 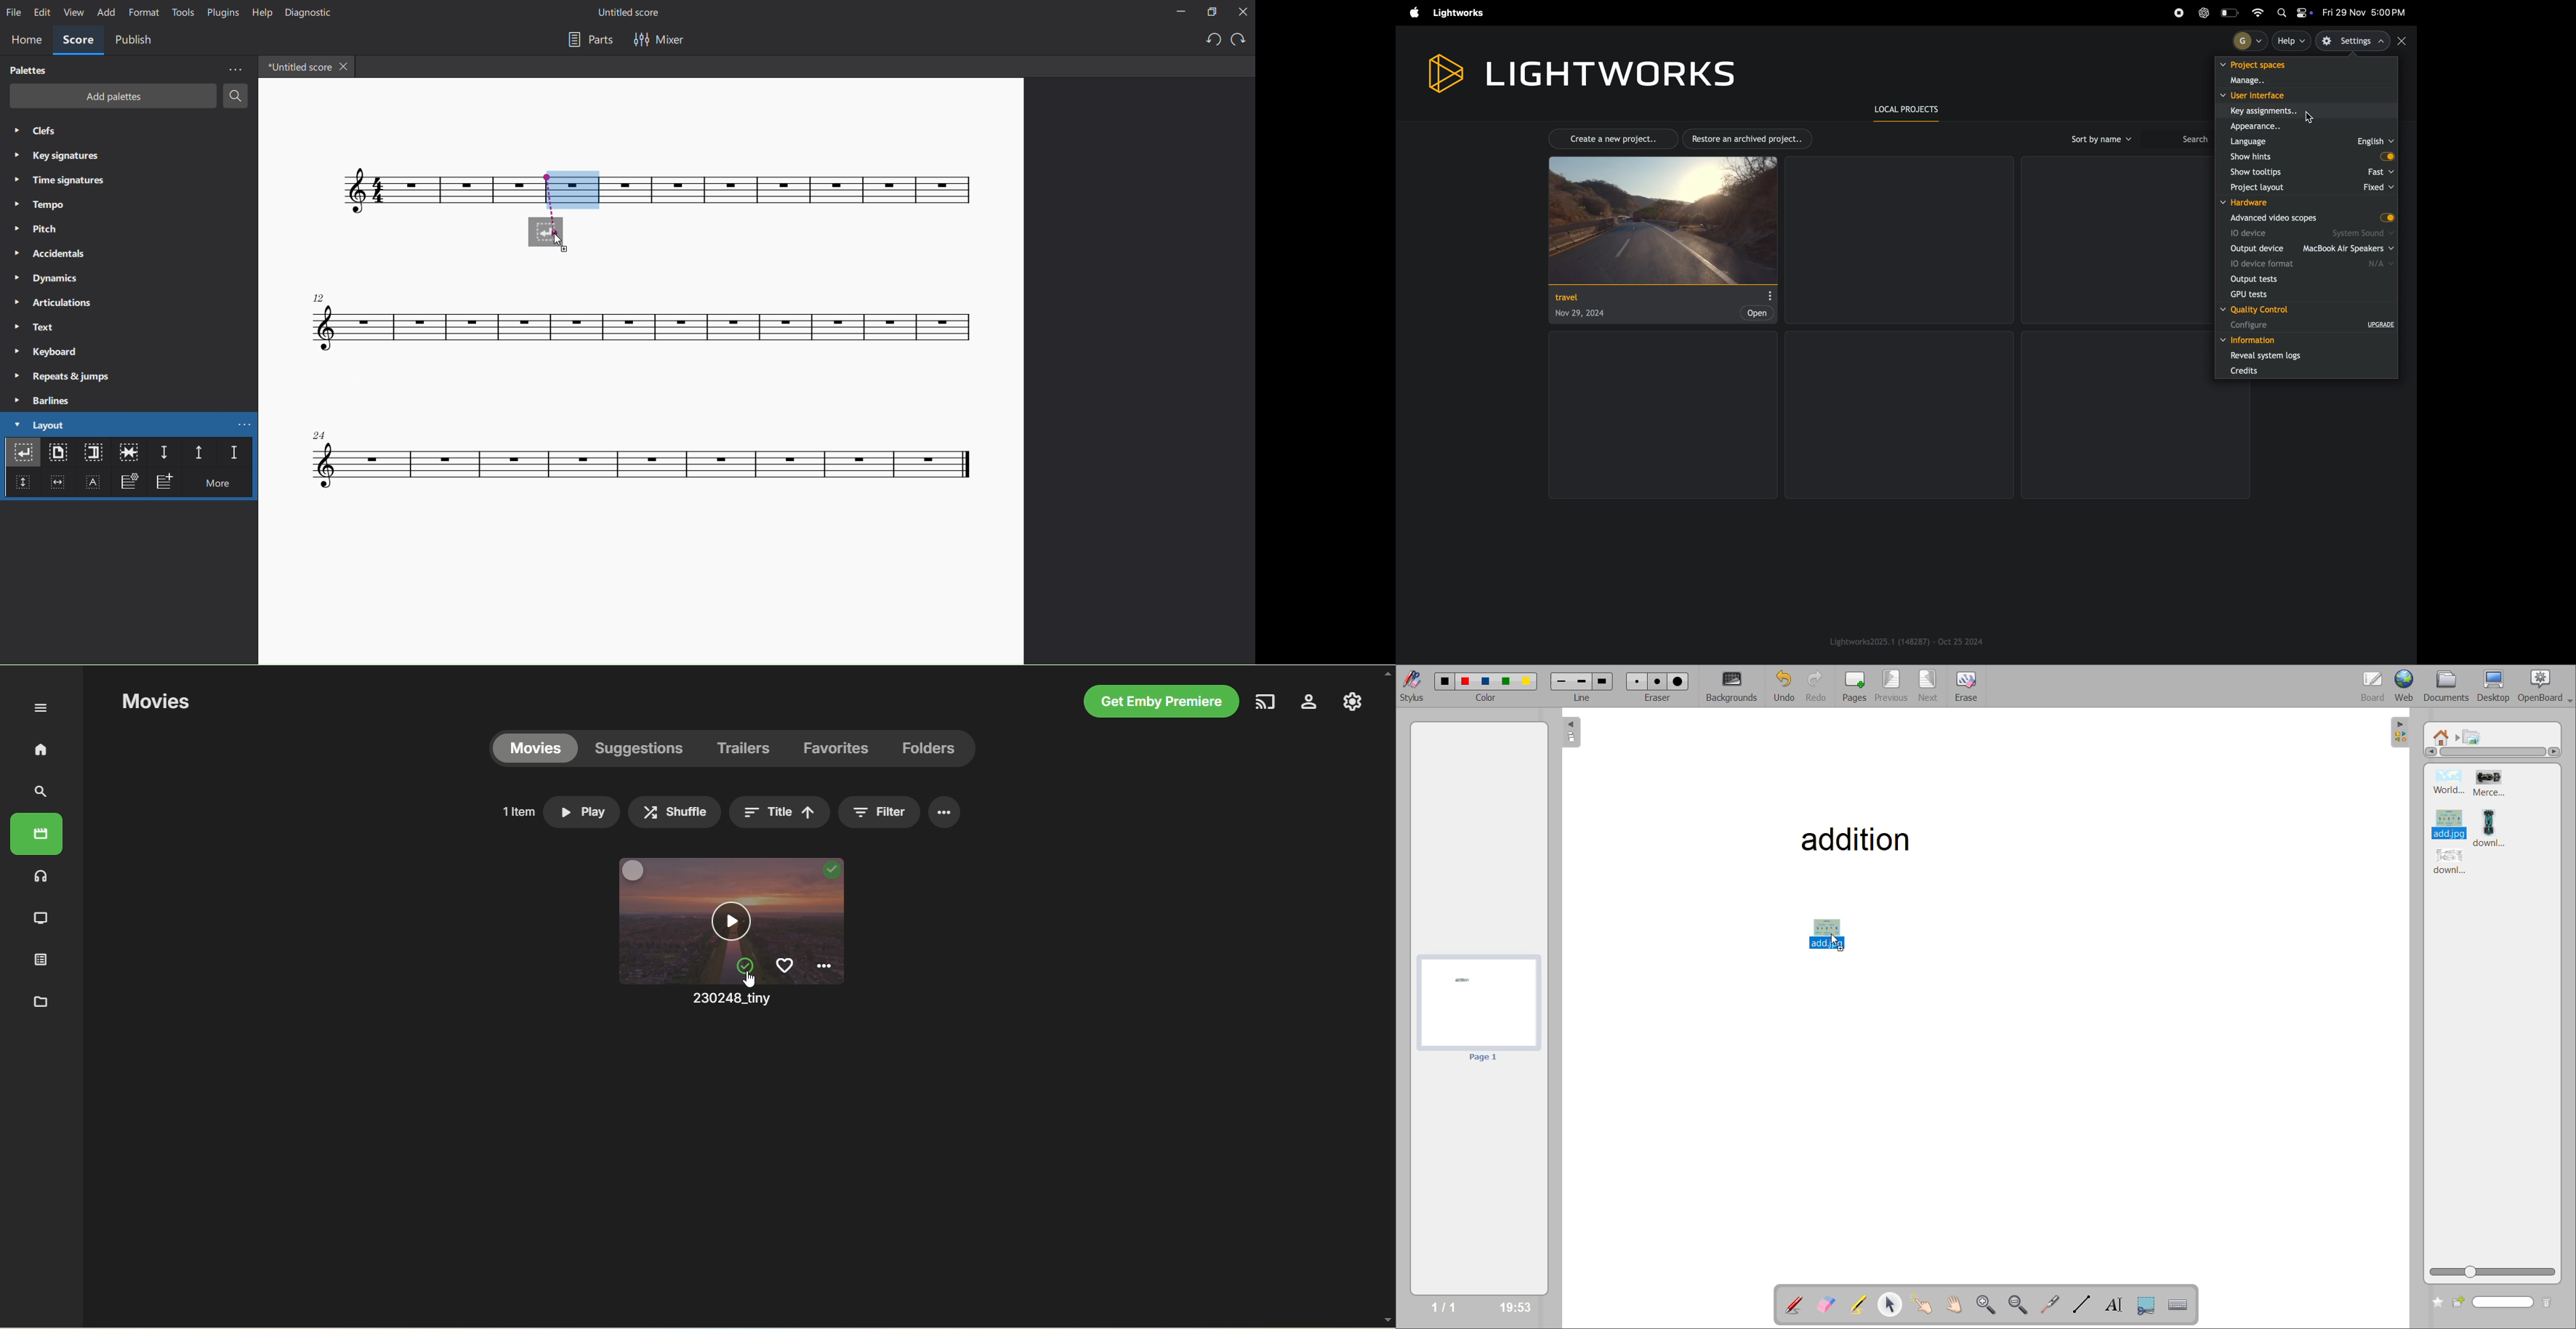 I want to click on hardware, so click(x=2258, y=204).